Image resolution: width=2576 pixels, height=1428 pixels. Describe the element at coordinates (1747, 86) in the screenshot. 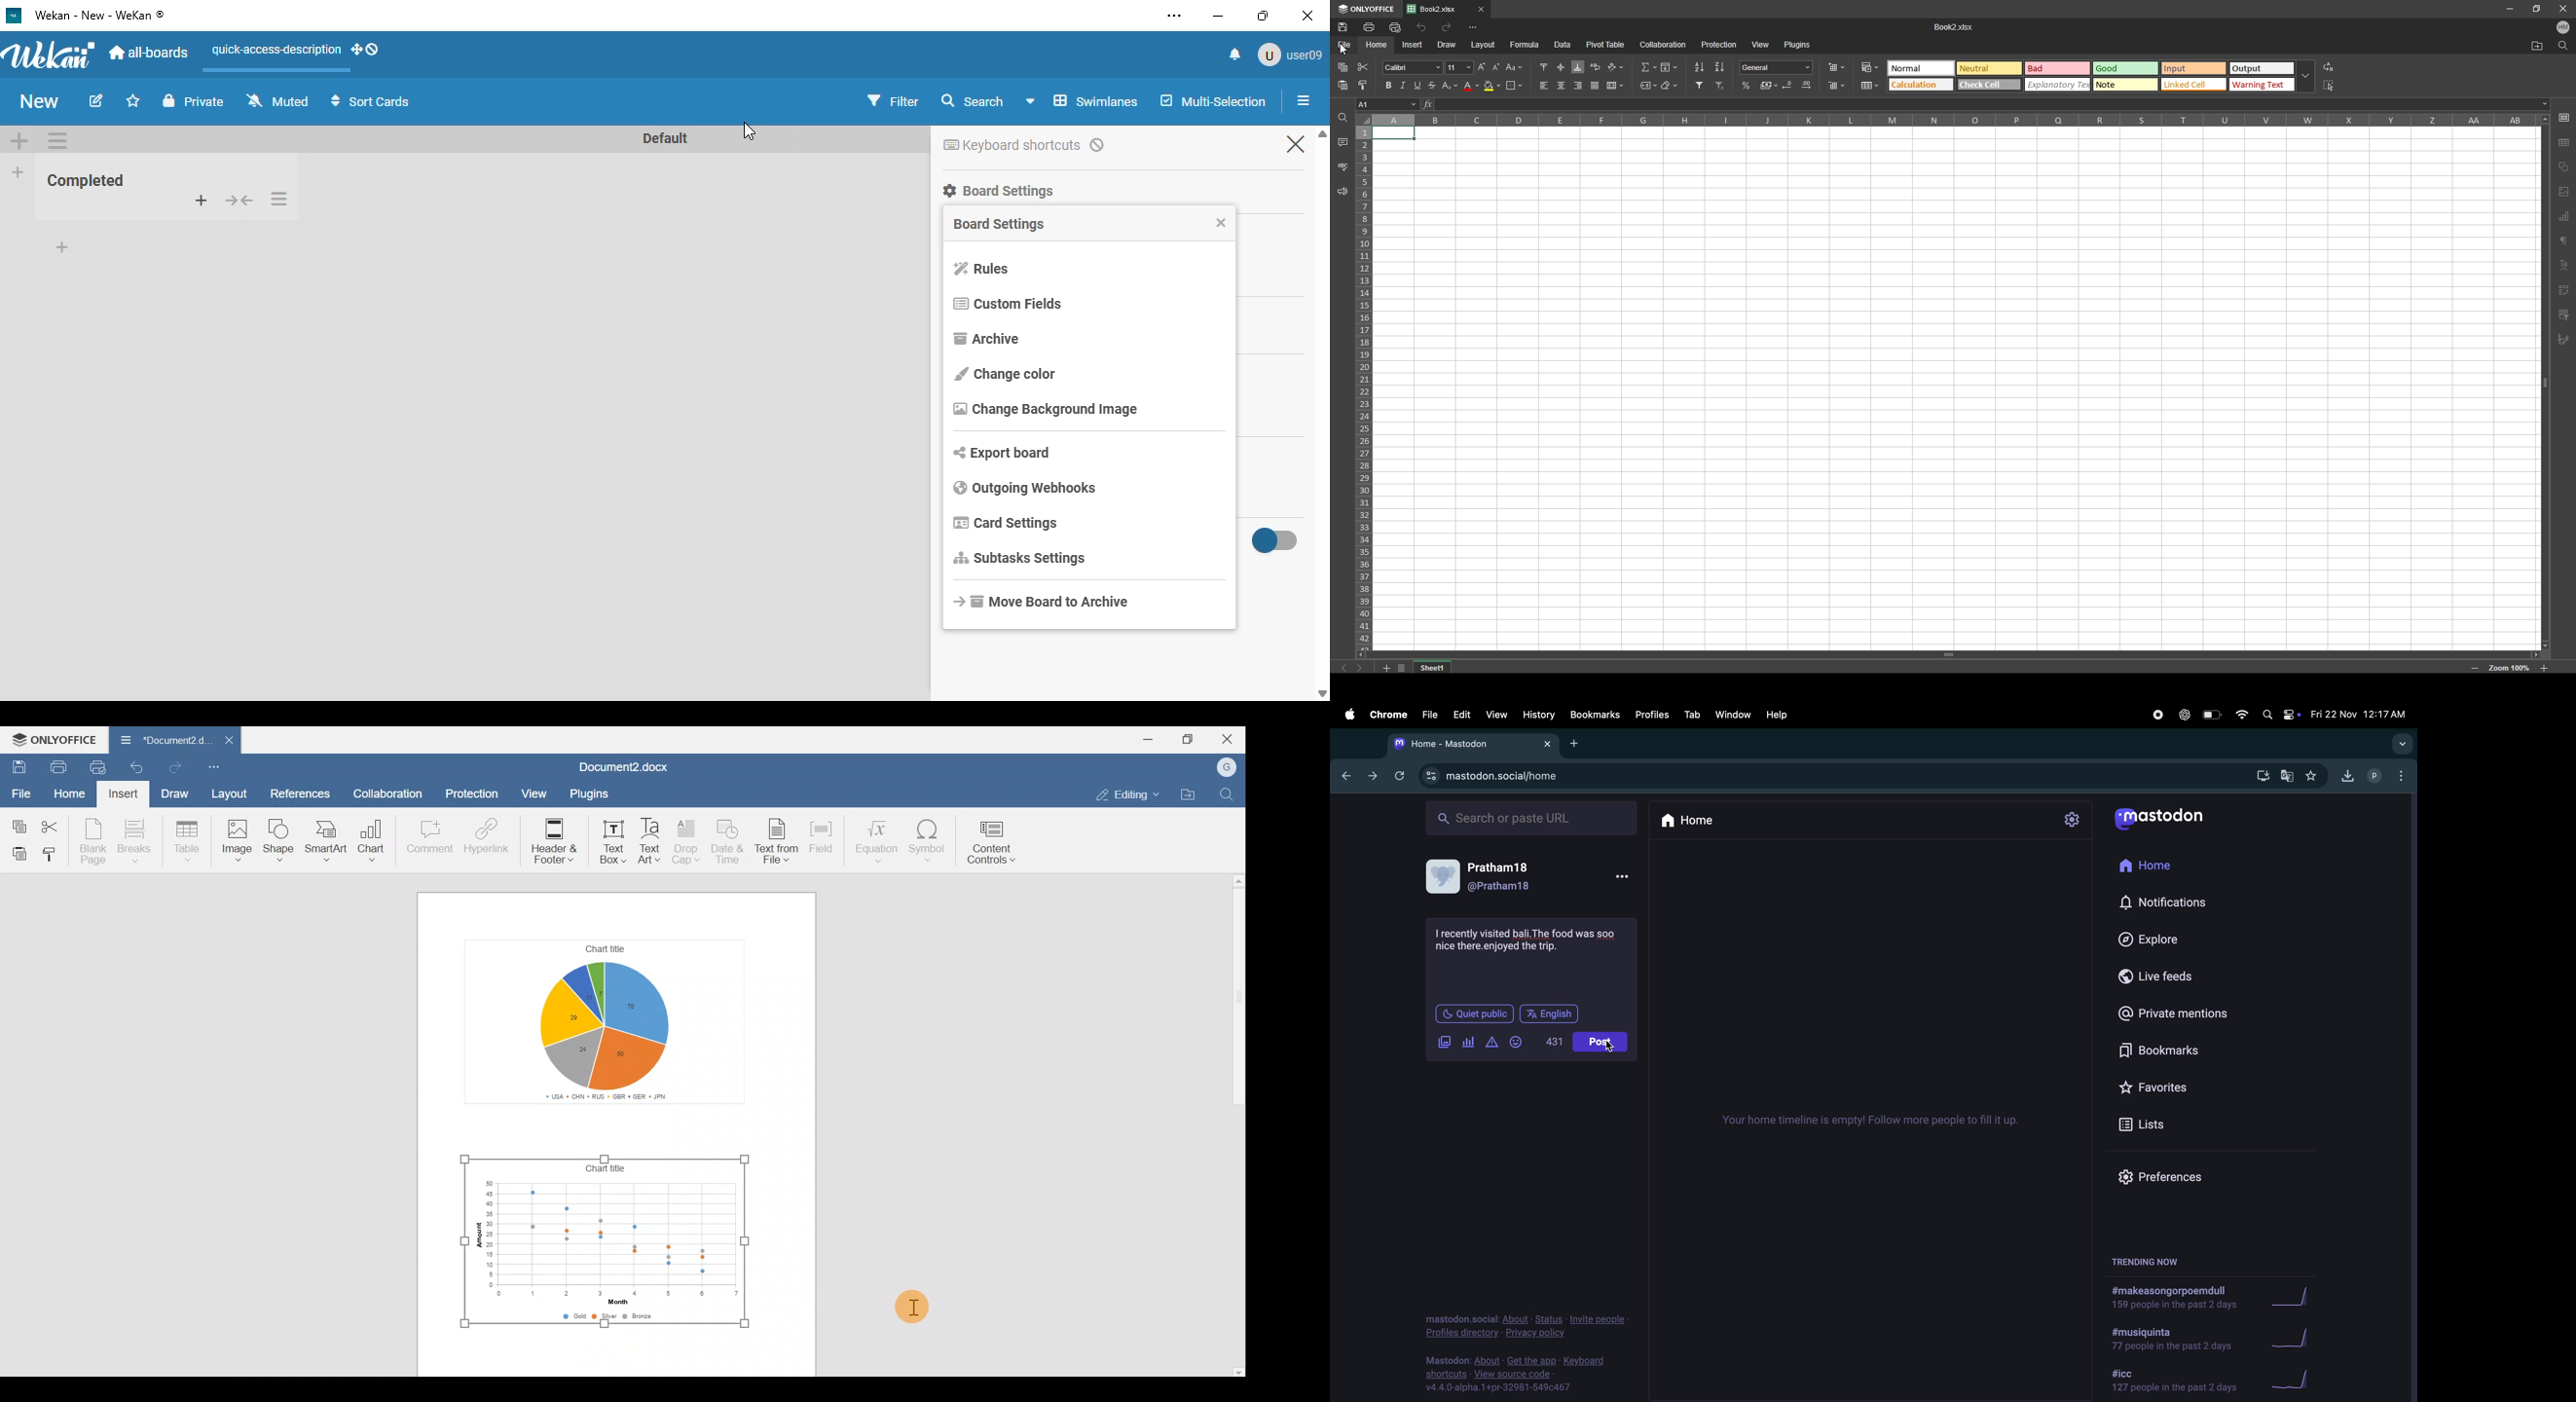

I see `percentage` at that location.